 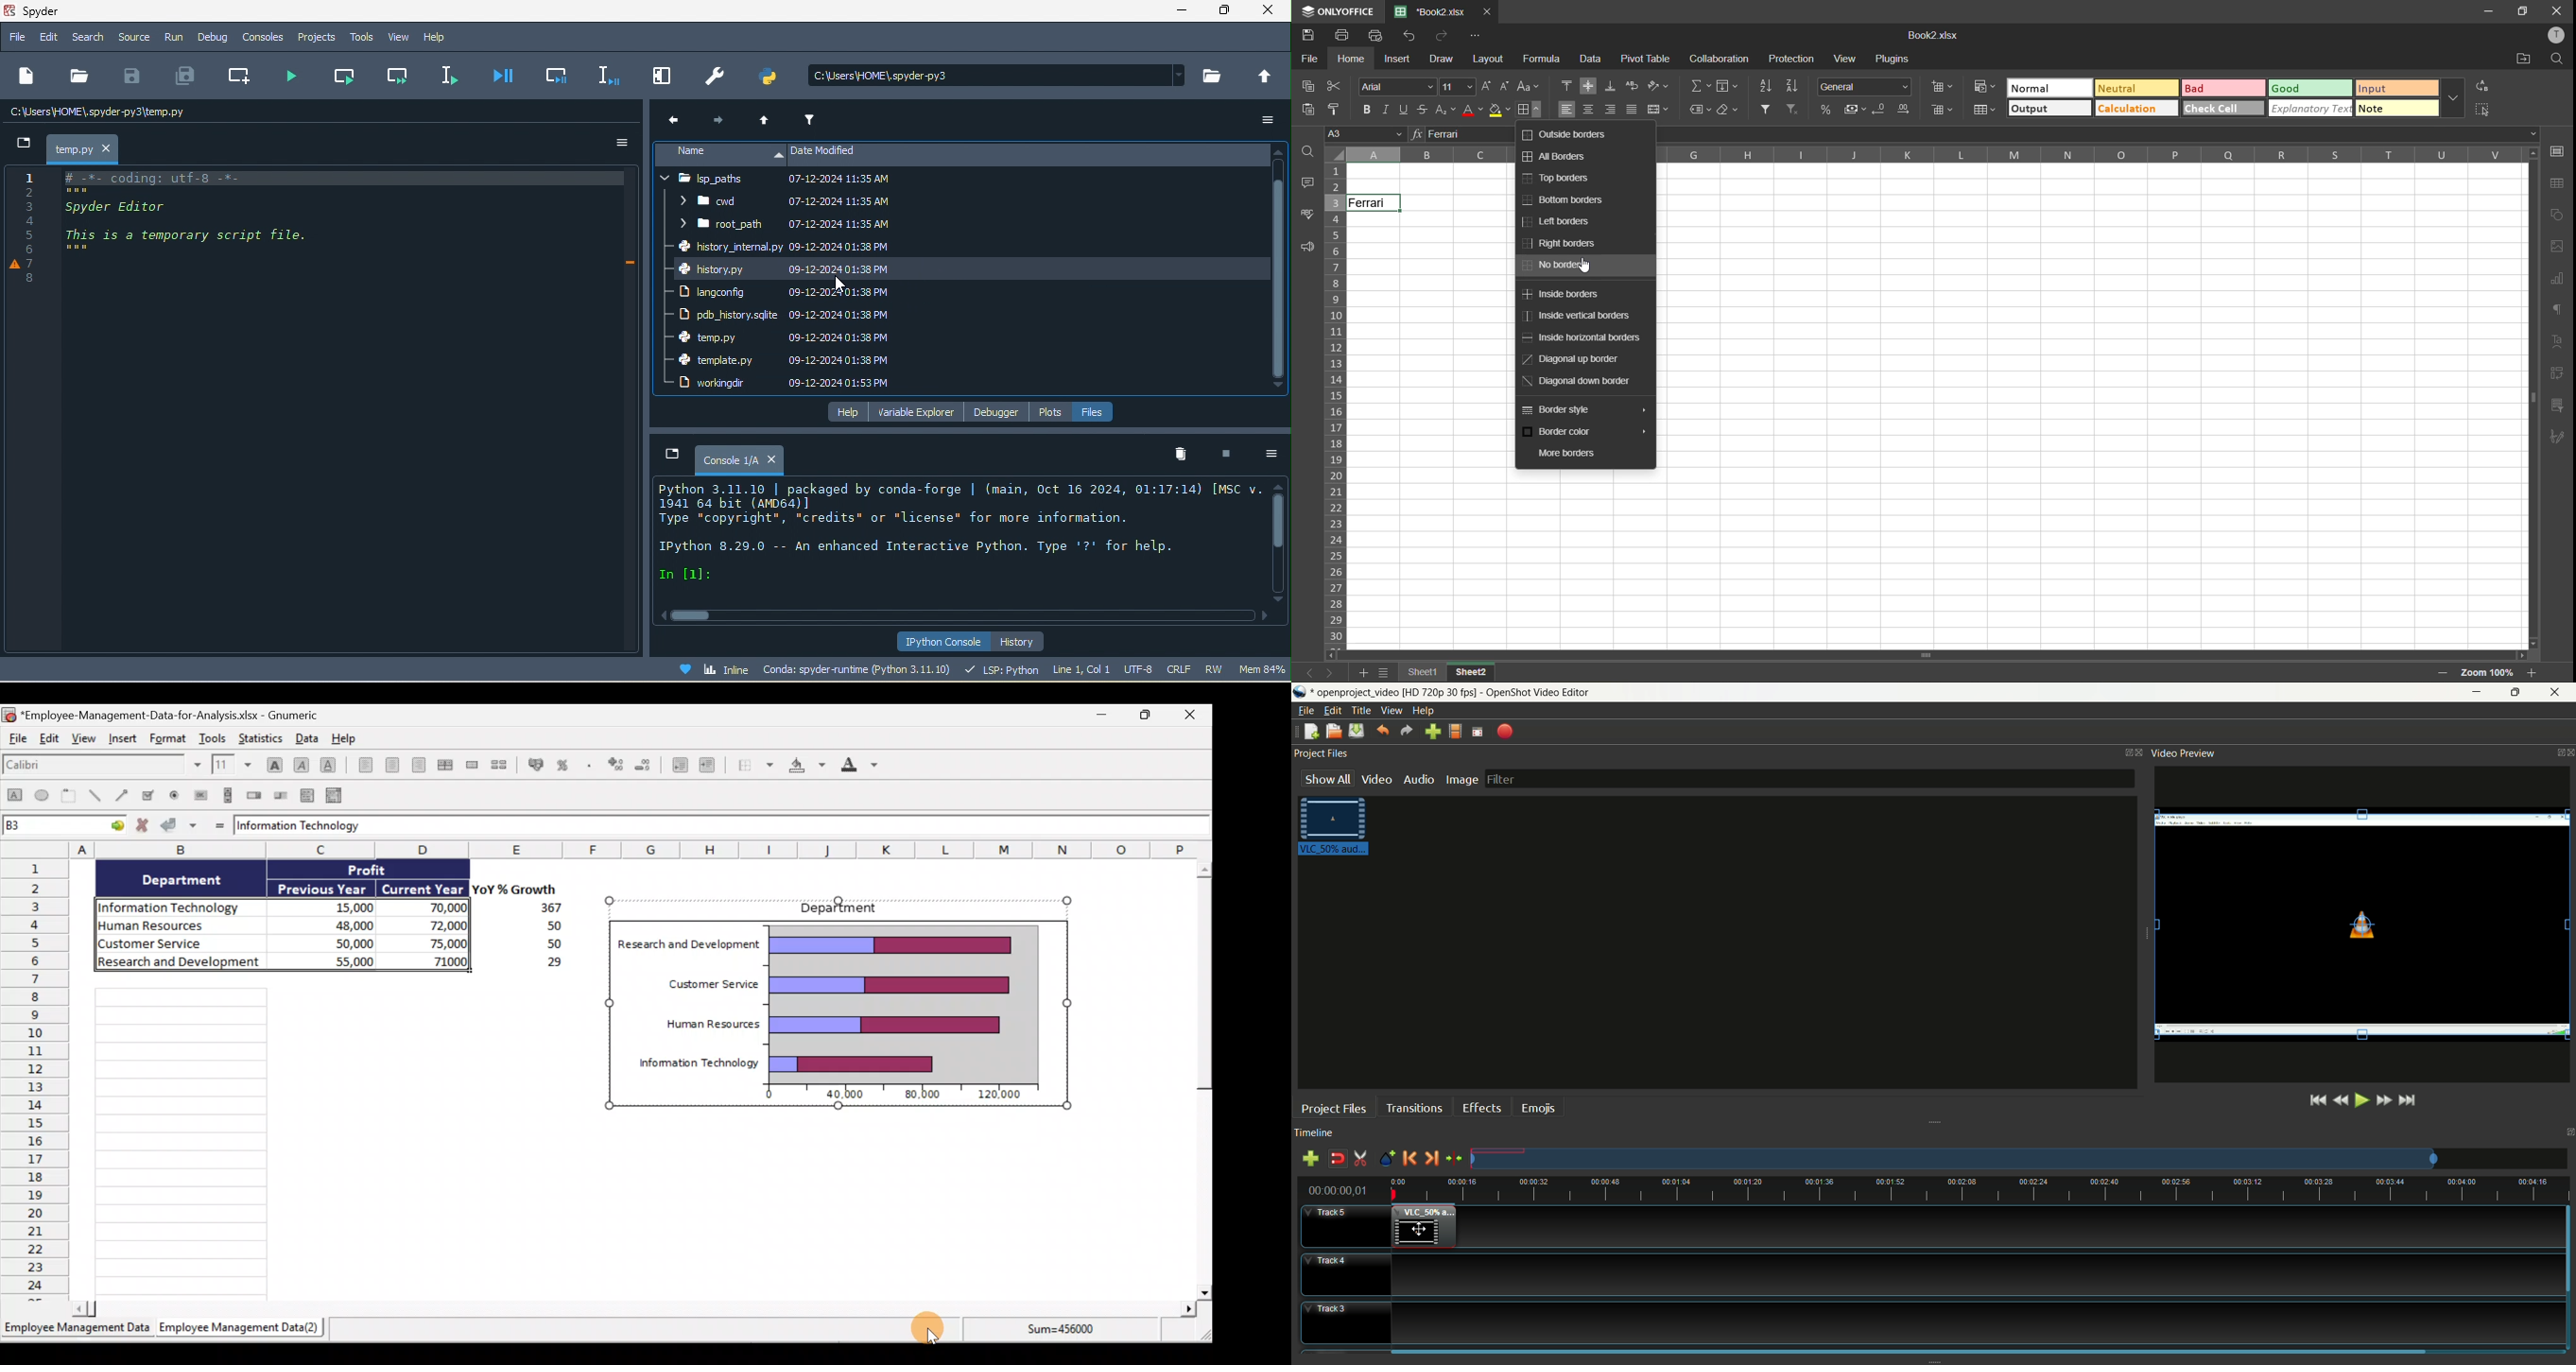 I want to click on File, so click(x=16, y=739).